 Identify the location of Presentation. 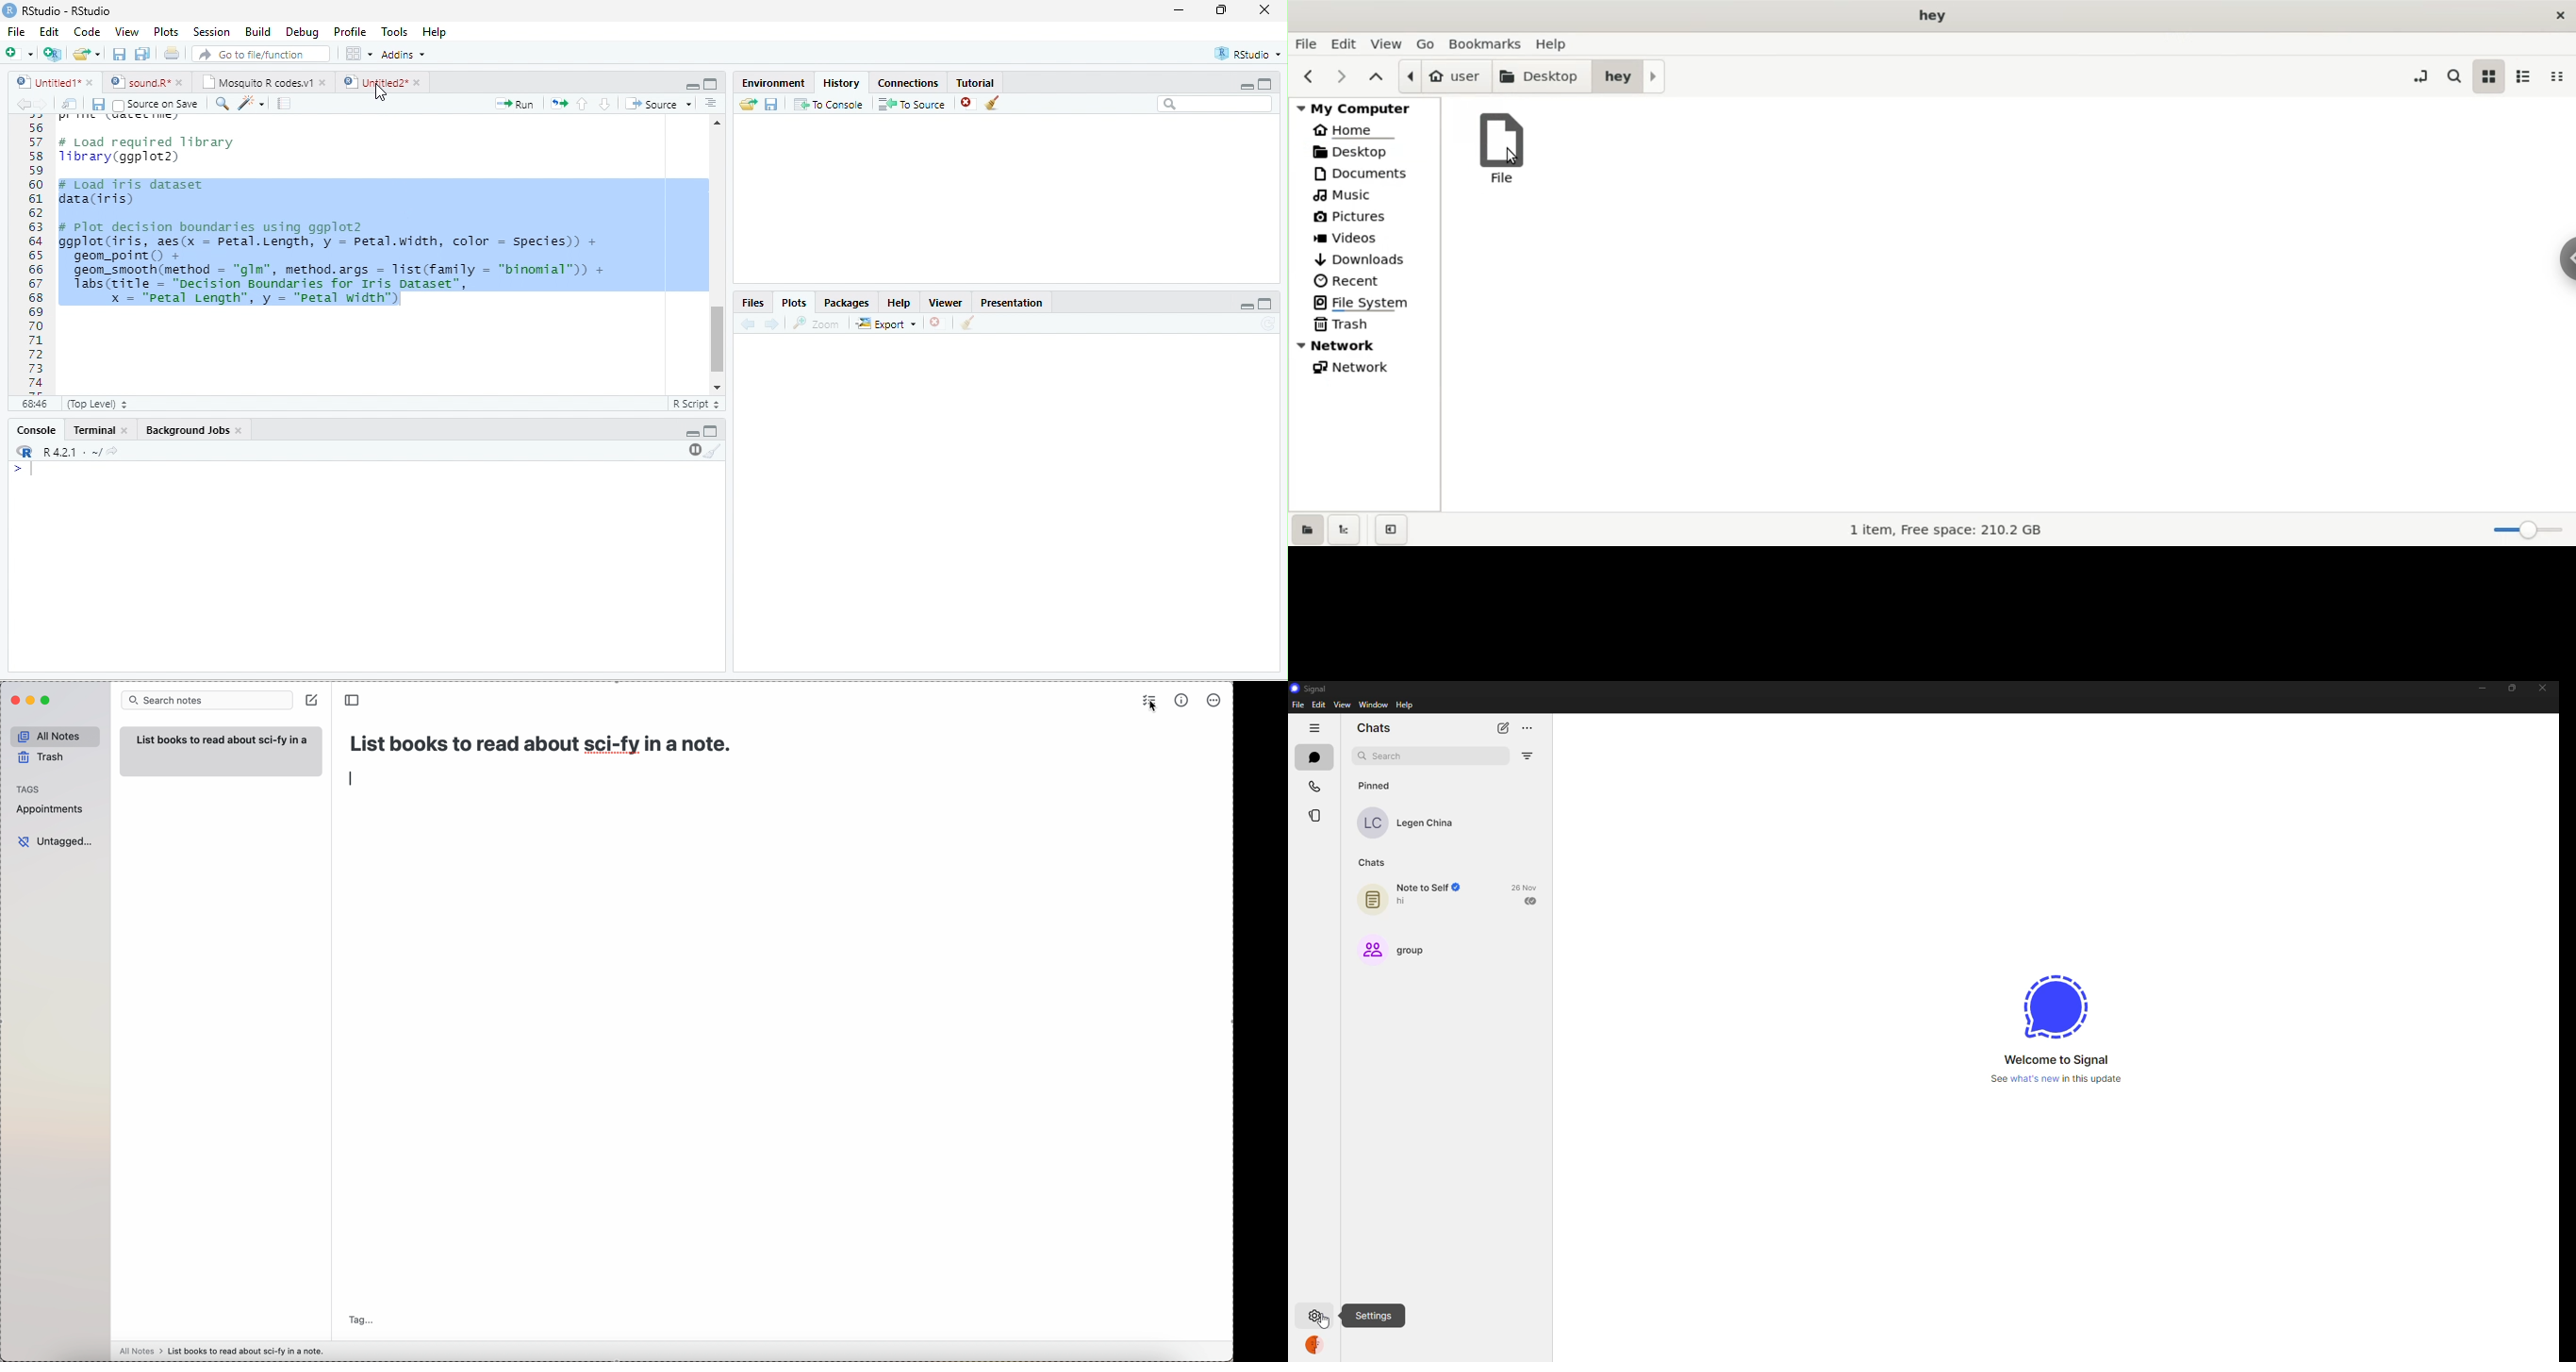
(1013, 303).